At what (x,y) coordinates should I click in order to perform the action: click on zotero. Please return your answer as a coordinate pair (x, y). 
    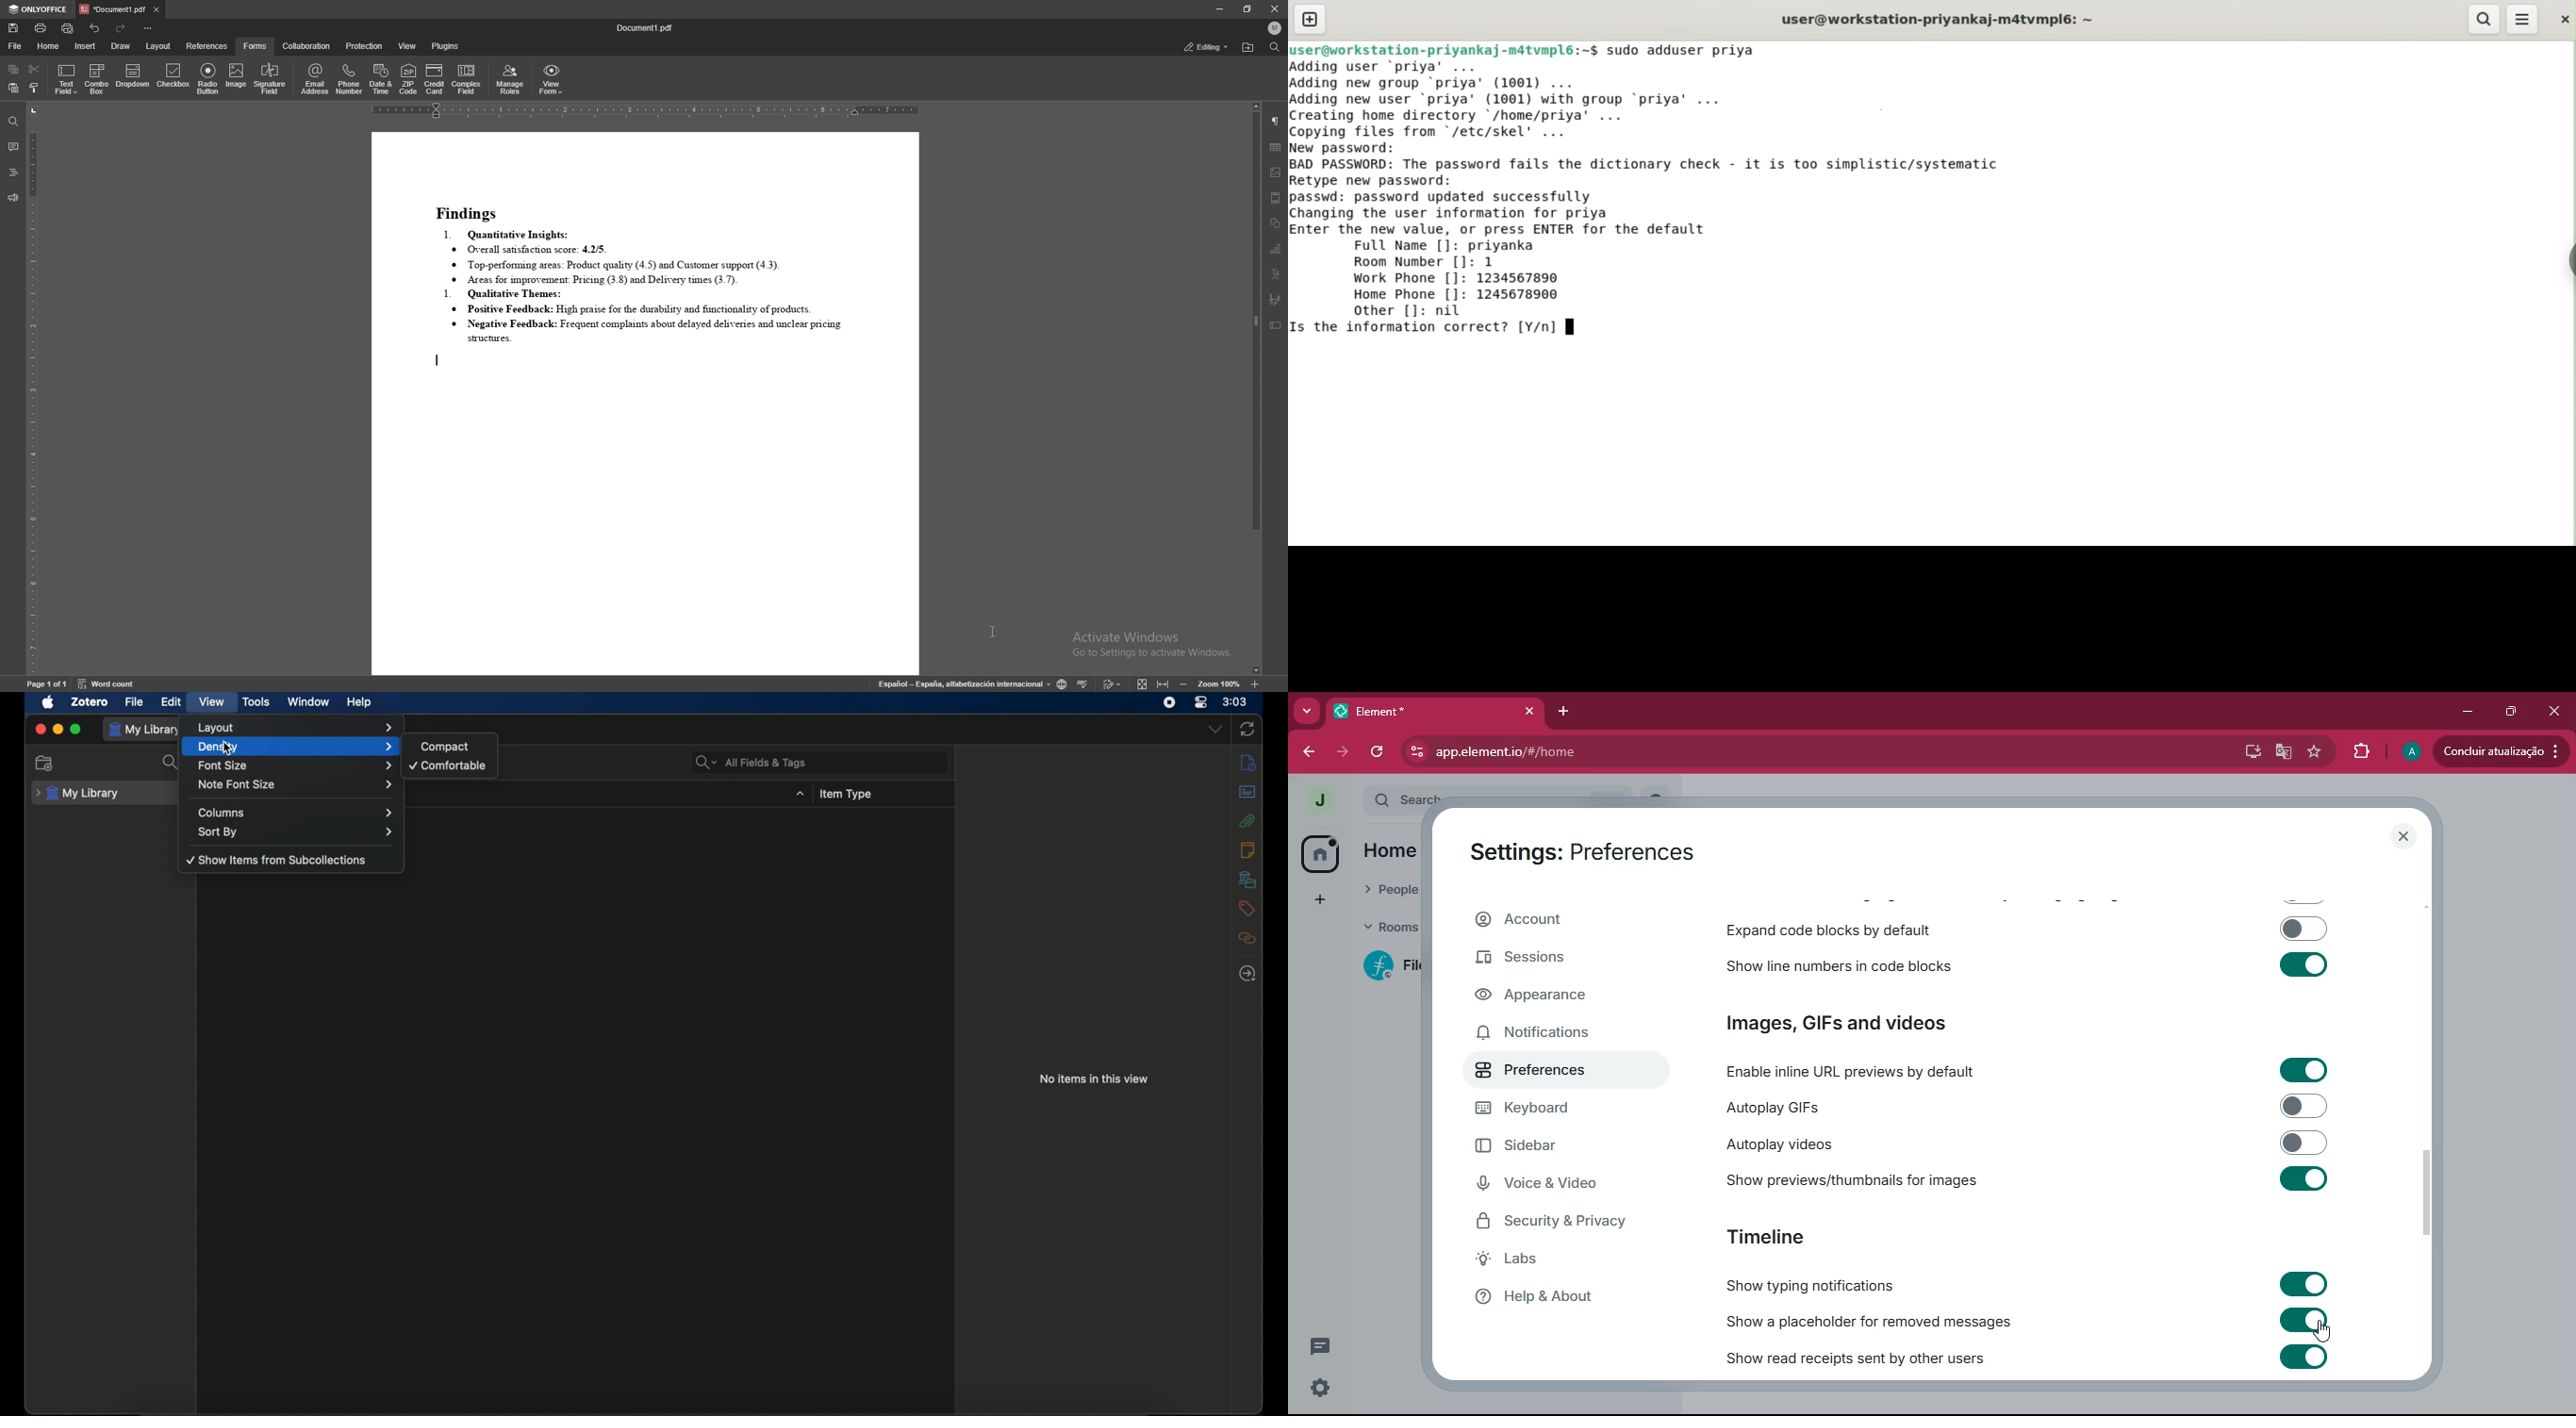
    Looking at the image, I should click on (89, 701).